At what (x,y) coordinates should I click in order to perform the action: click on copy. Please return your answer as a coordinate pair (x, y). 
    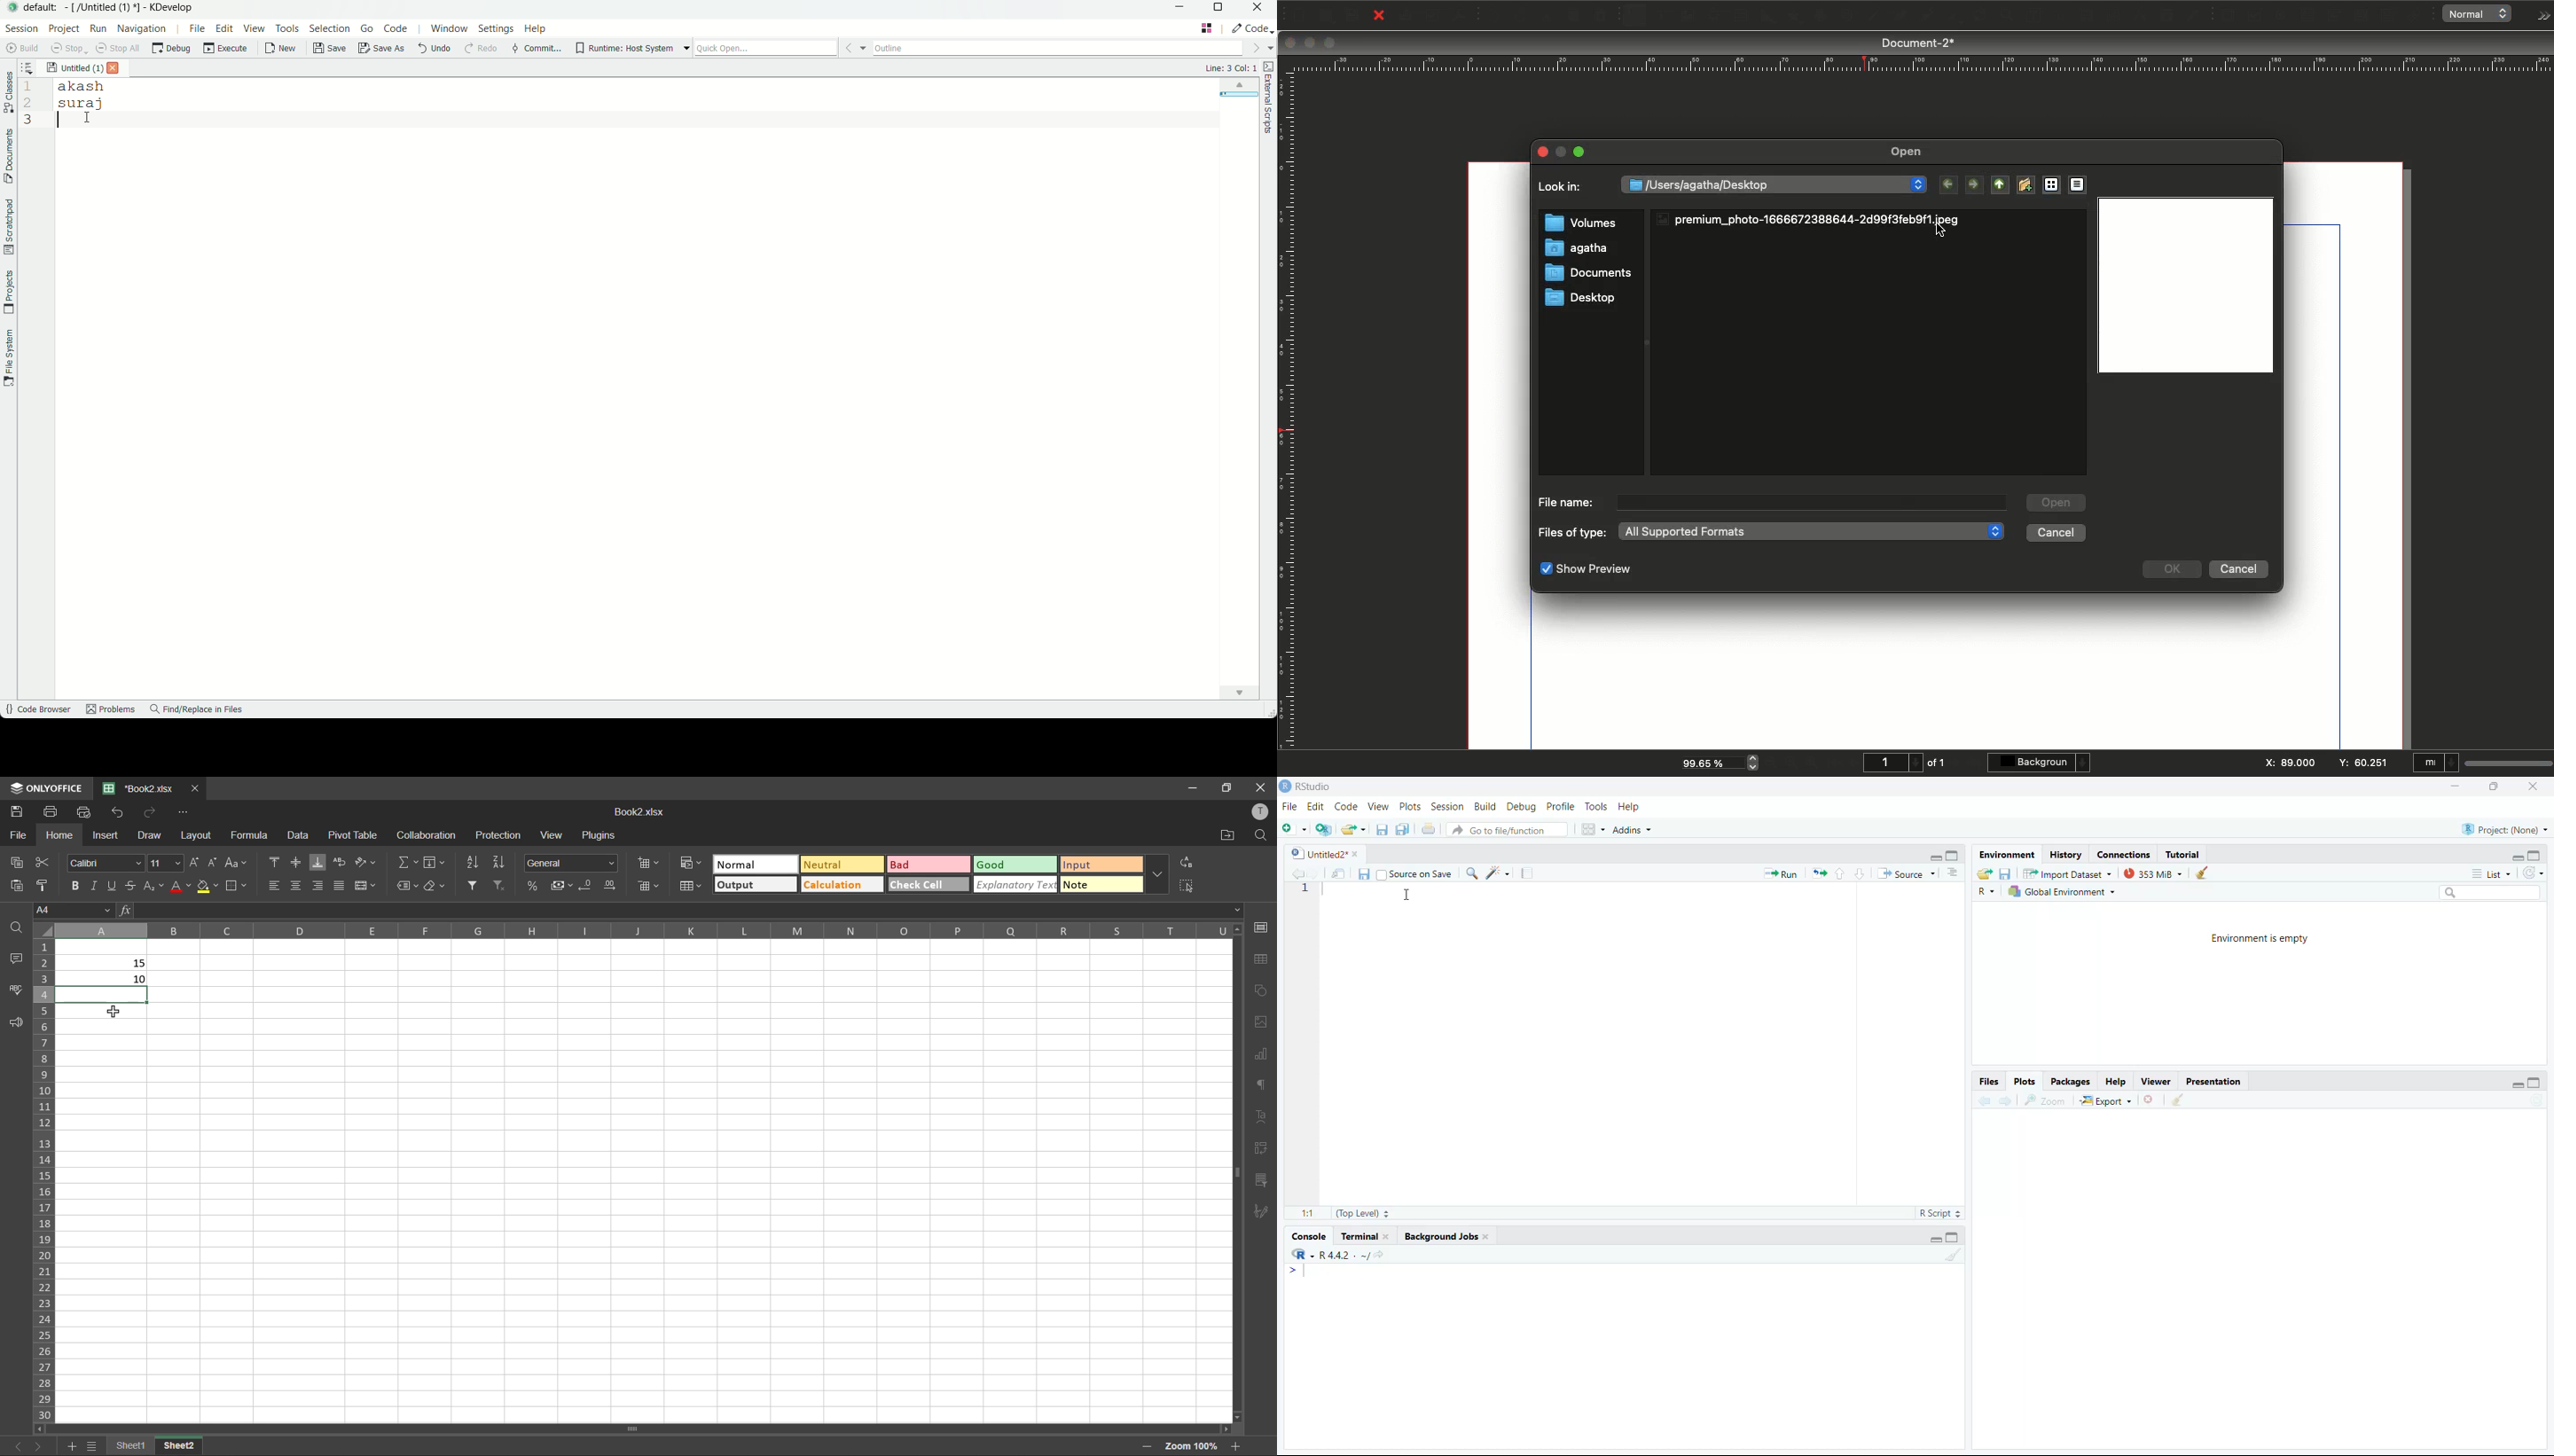
    Looking at the image, I should click on (21, 862).